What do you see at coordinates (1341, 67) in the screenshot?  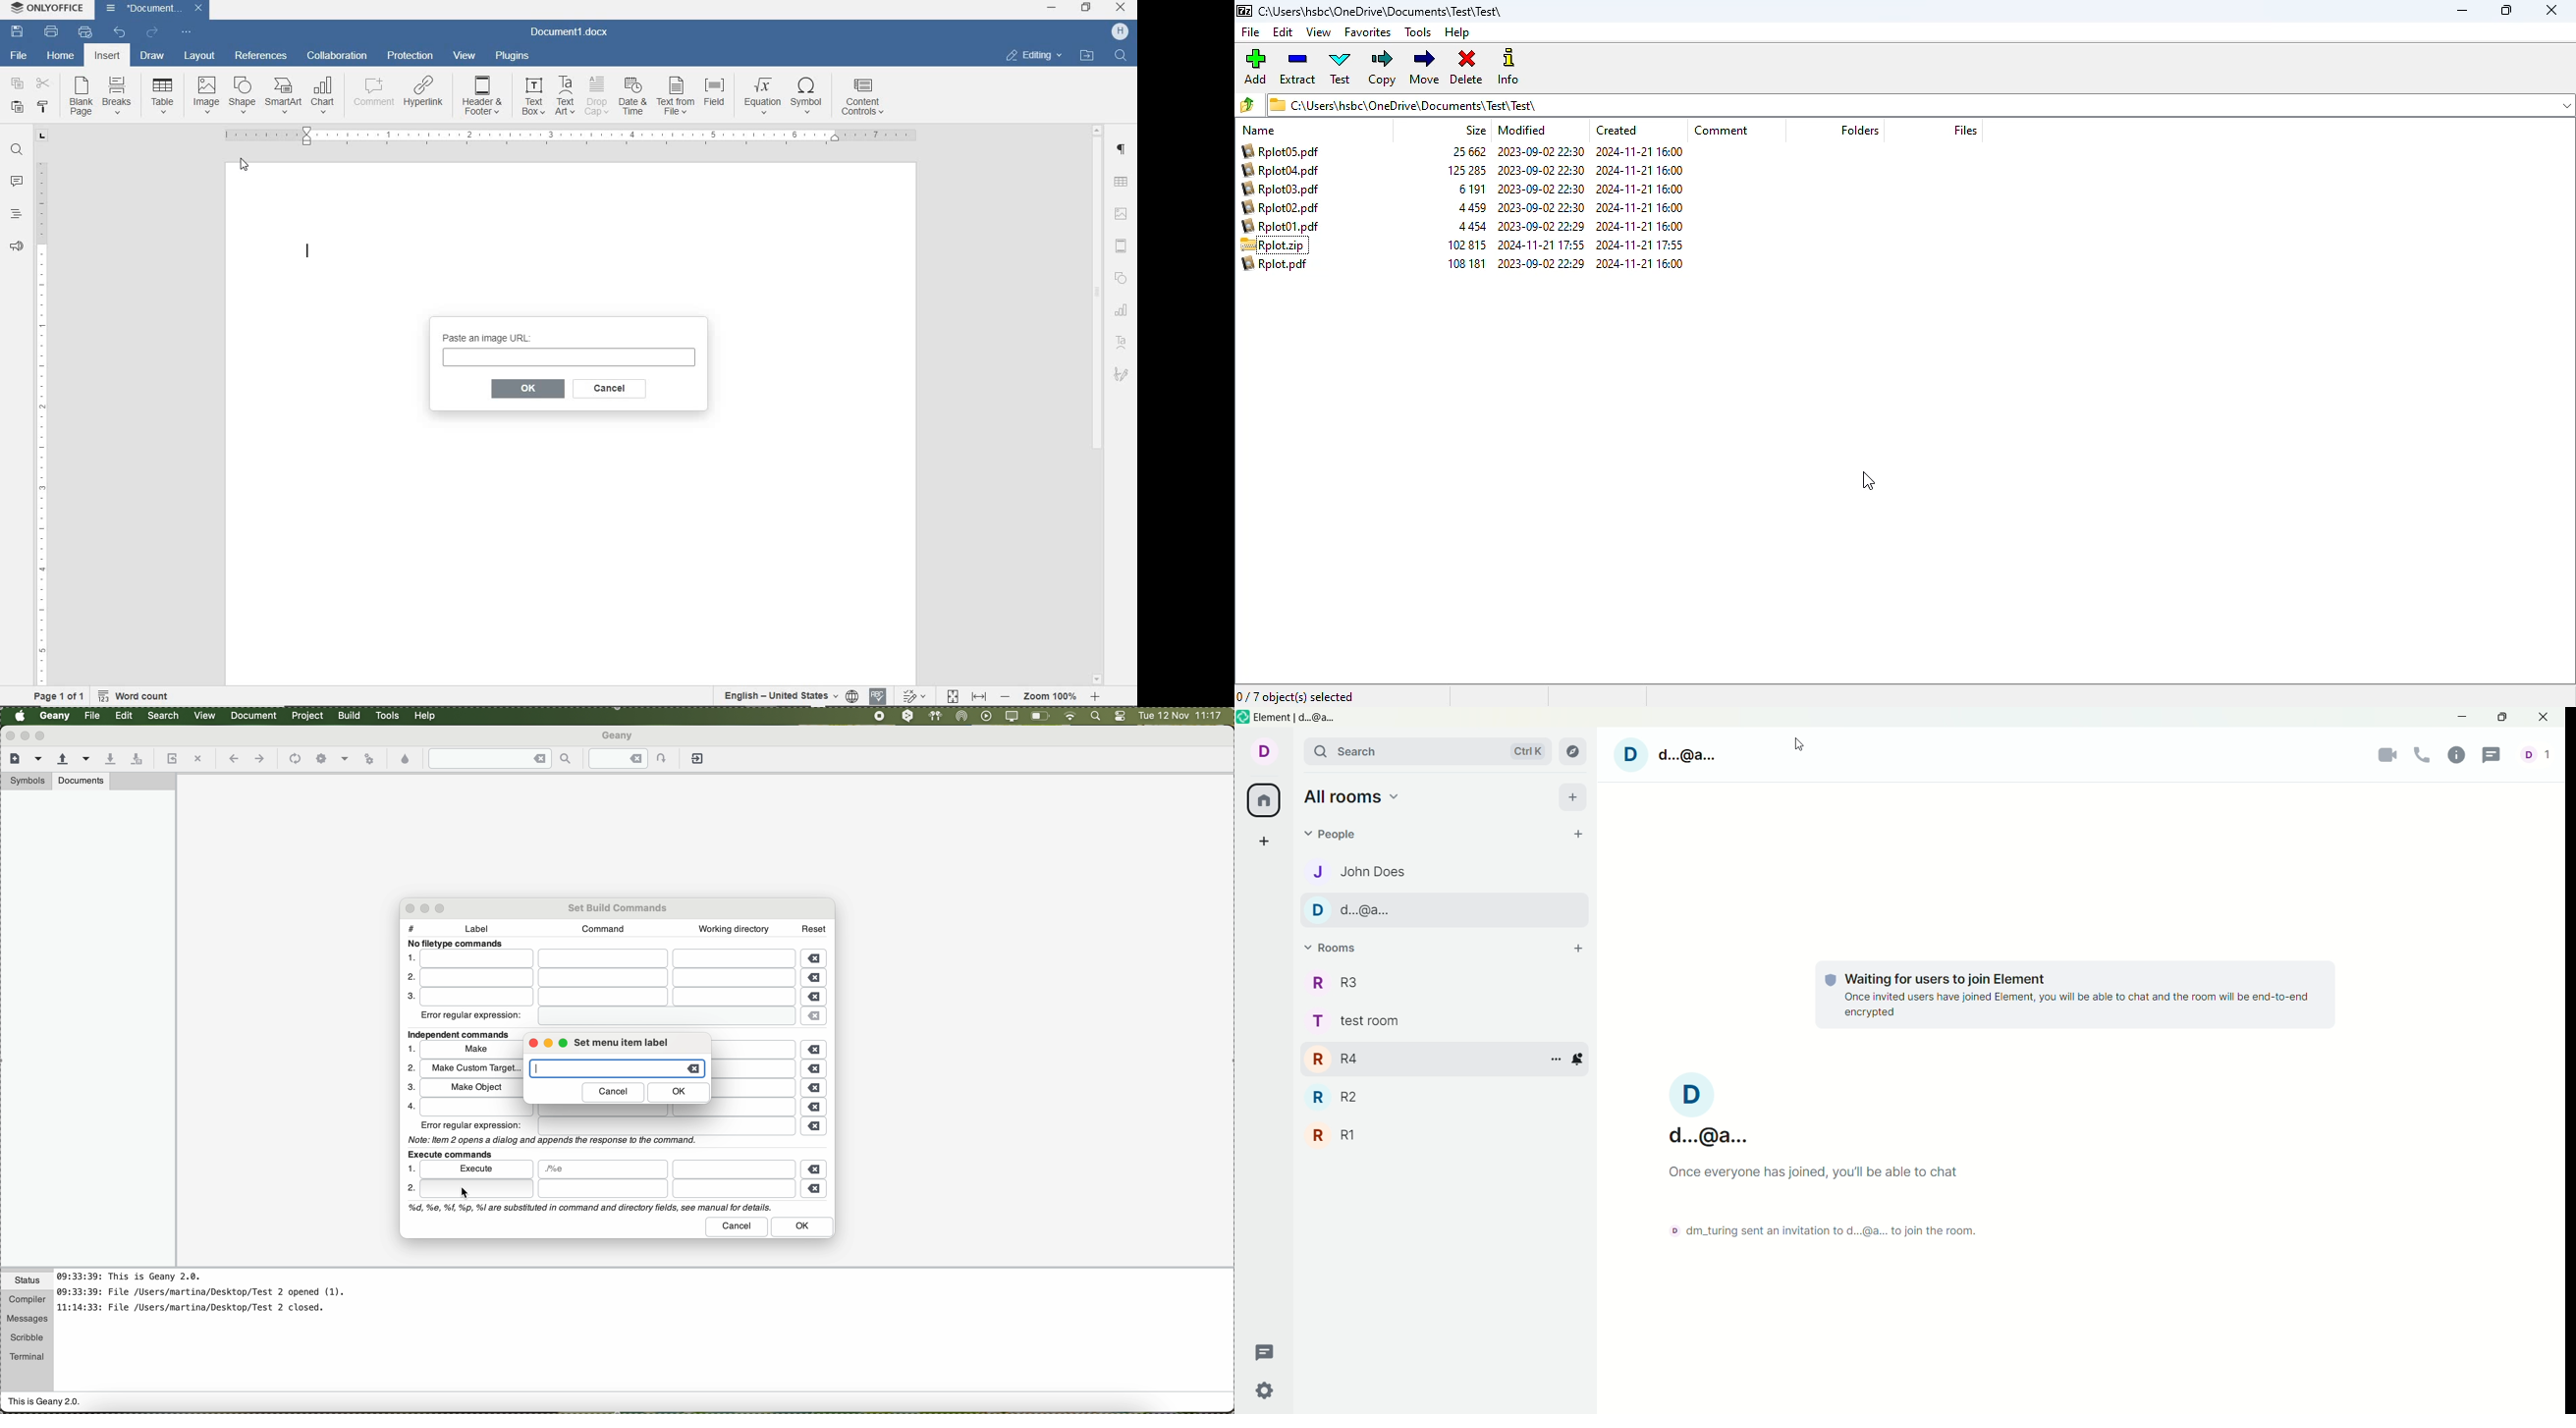 I see `test` at bounding box center [1341, 67].